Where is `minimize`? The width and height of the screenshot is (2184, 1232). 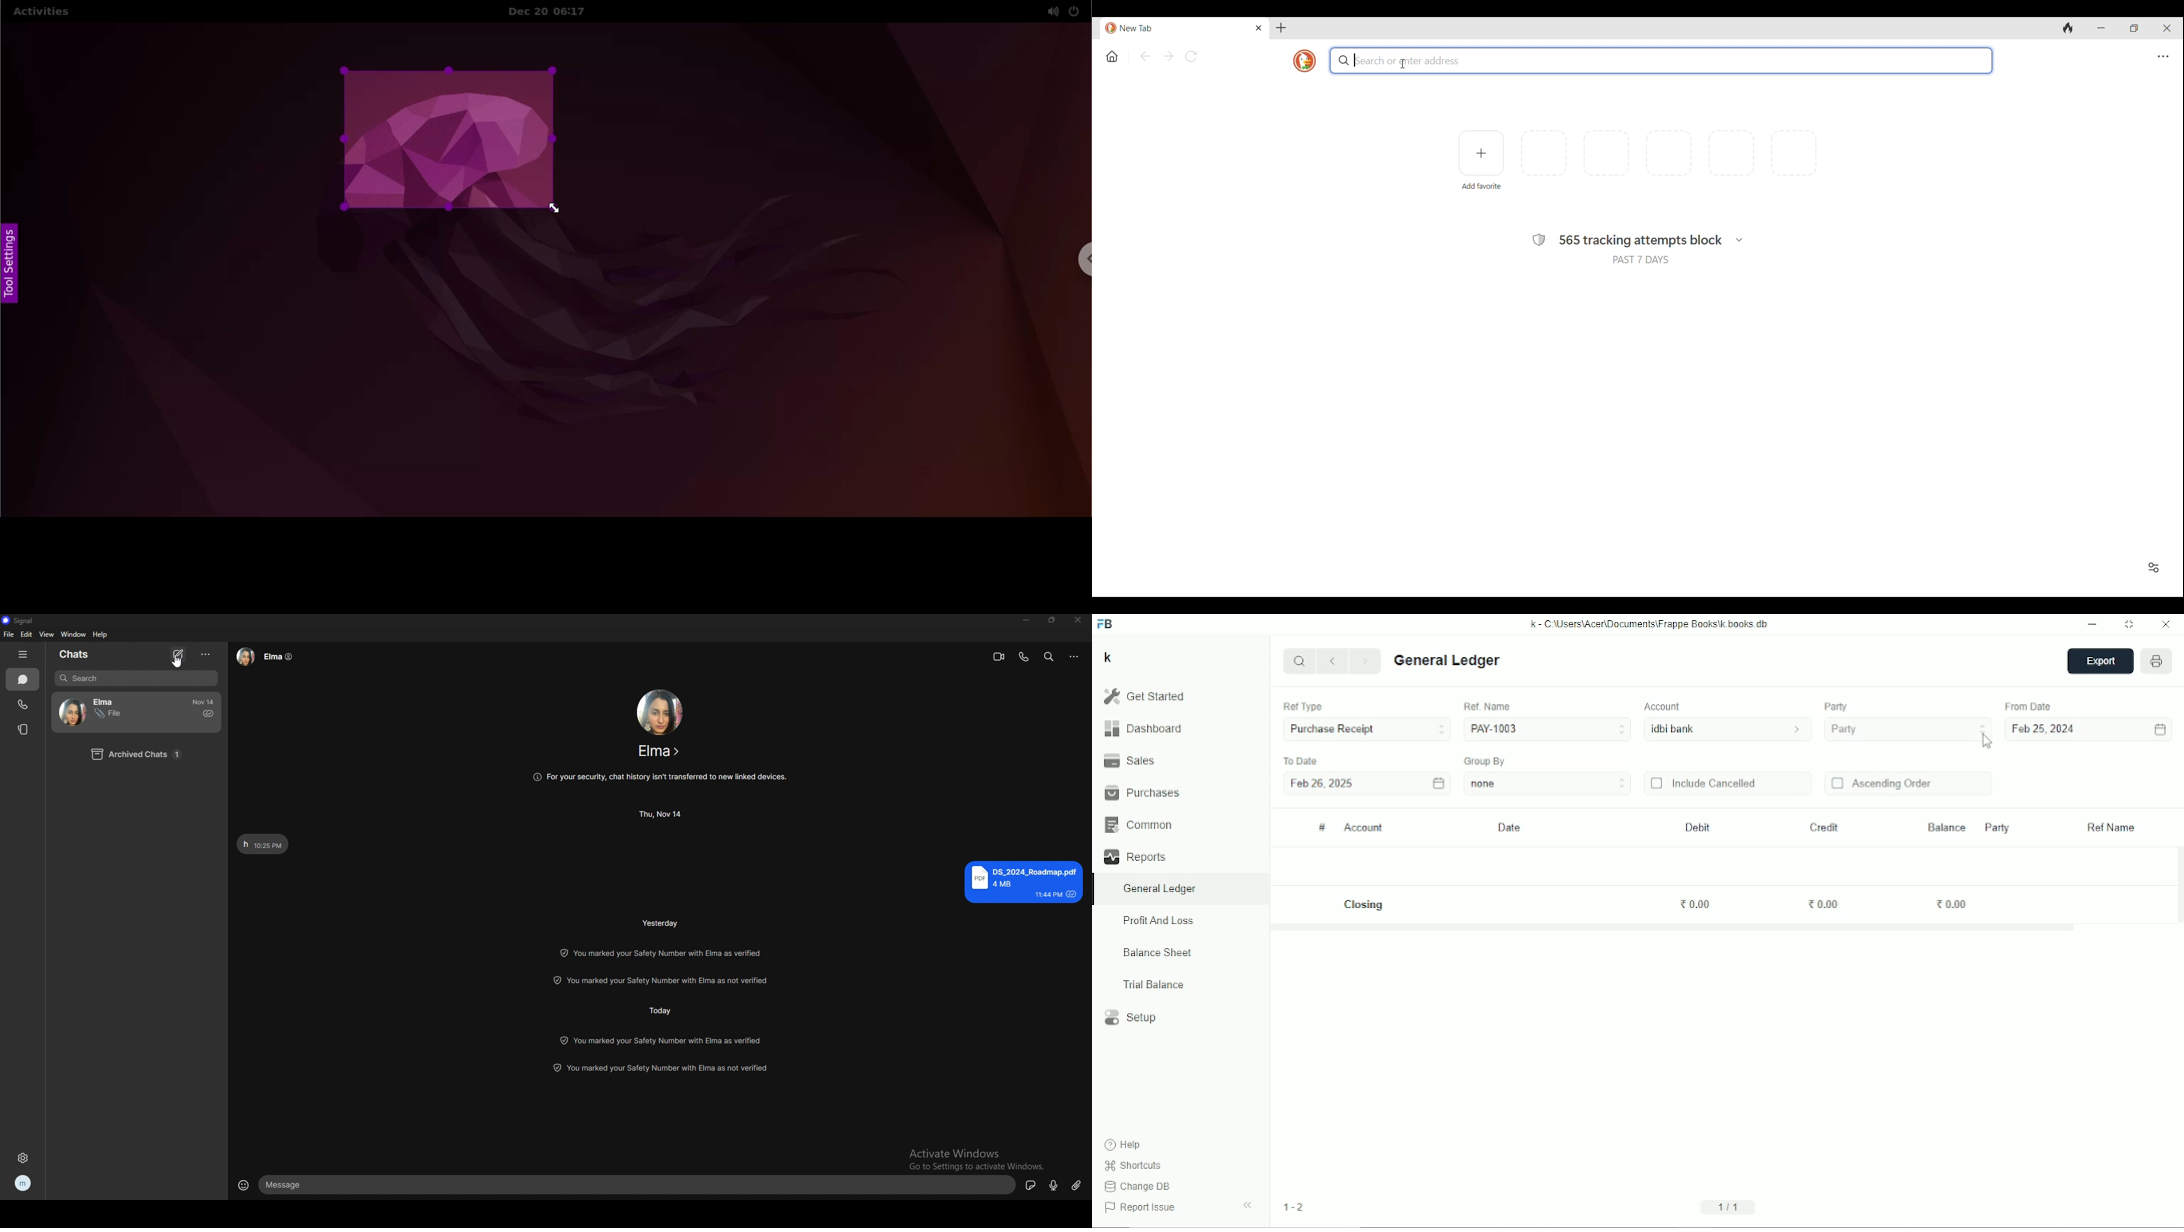 minimize is located at coordinates (1026, 619).